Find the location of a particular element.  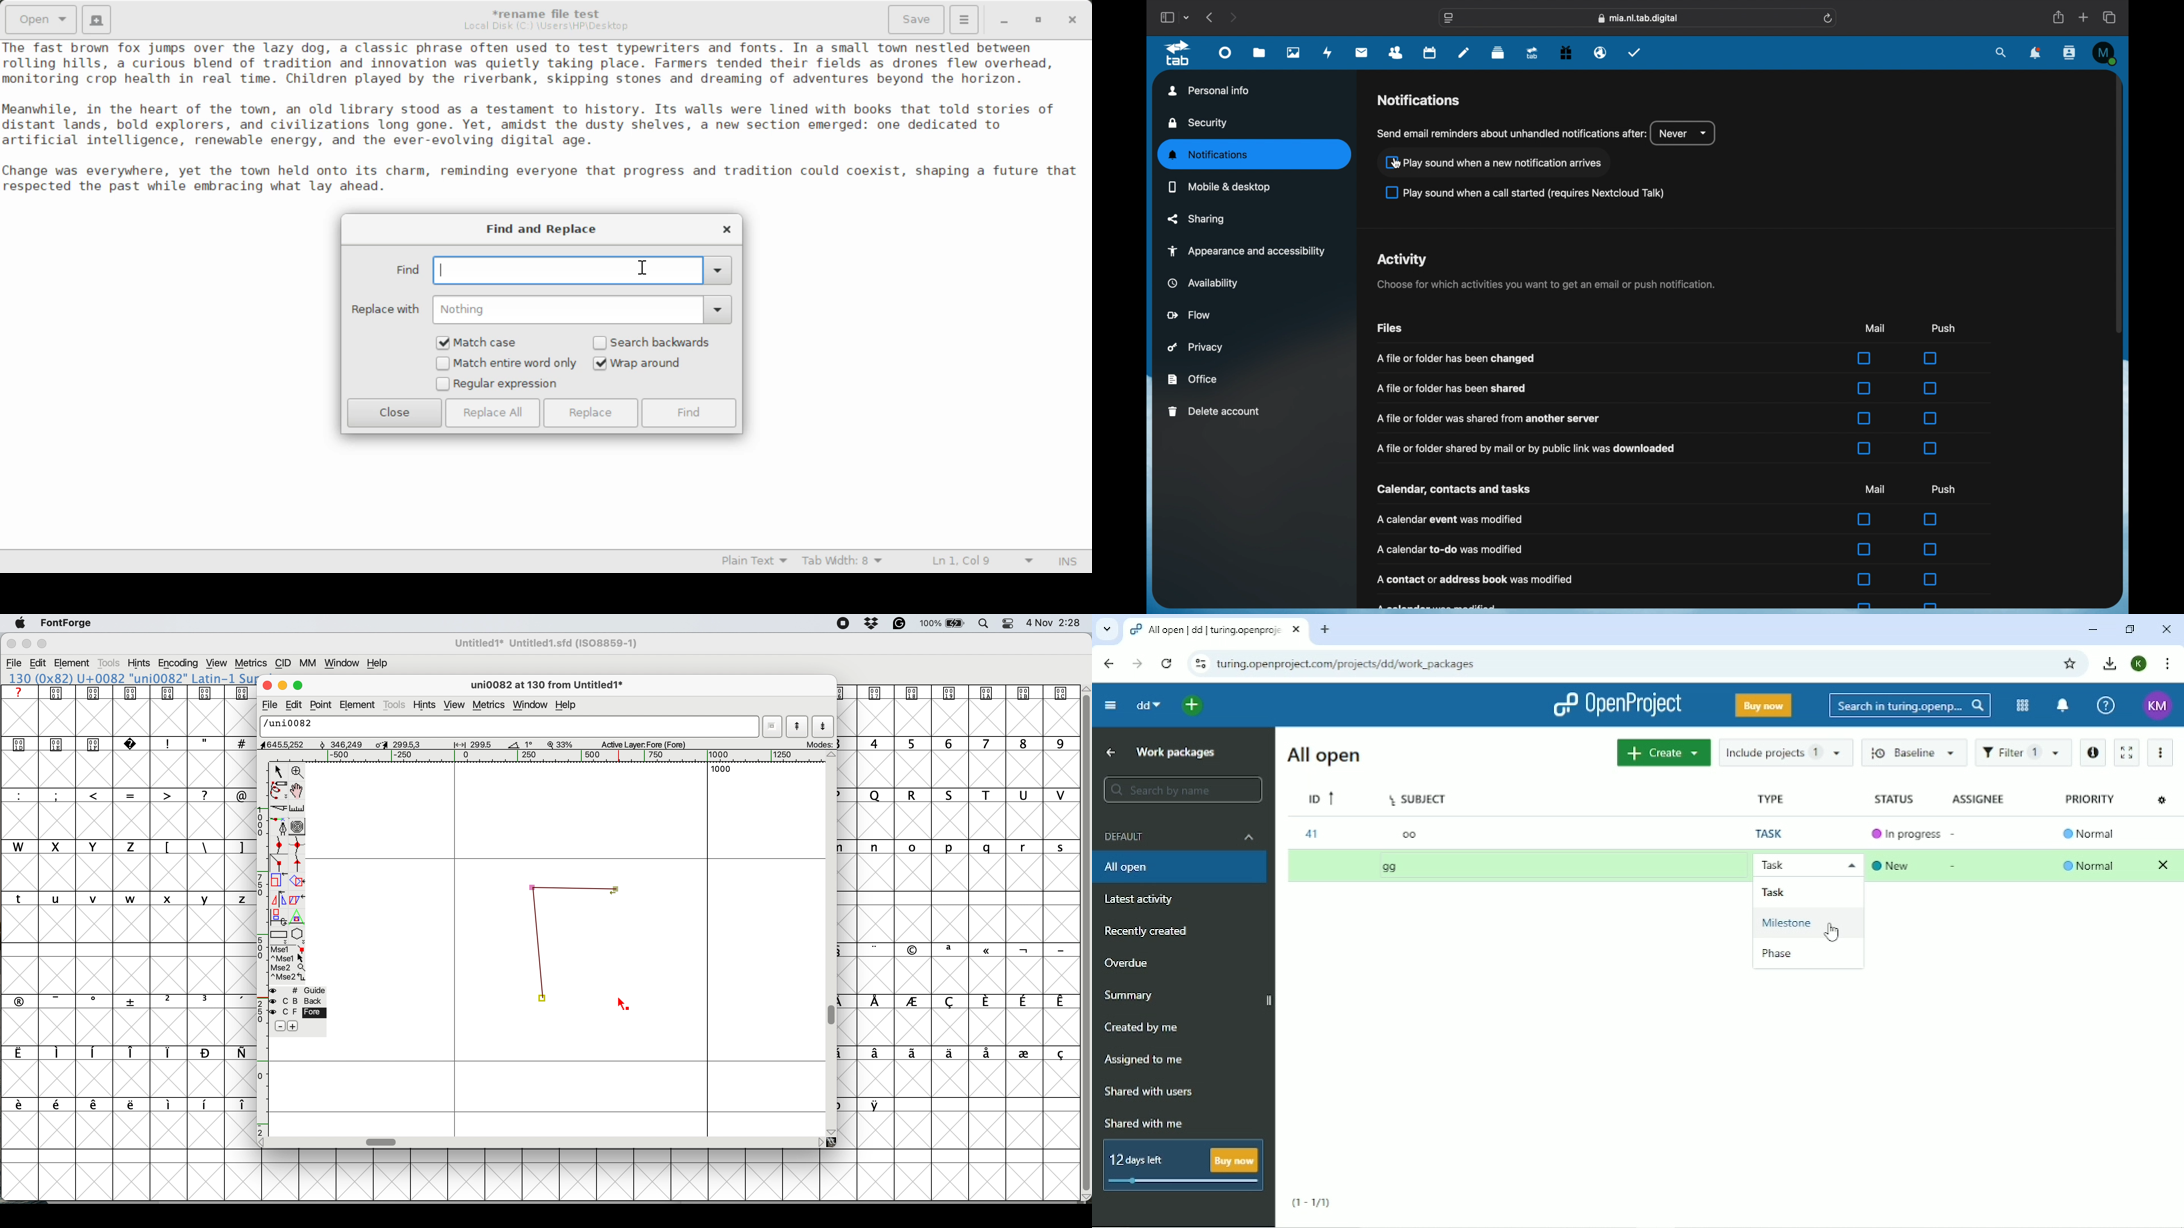

perform a perspective transformation on screen is located at coordinates (298, 917).